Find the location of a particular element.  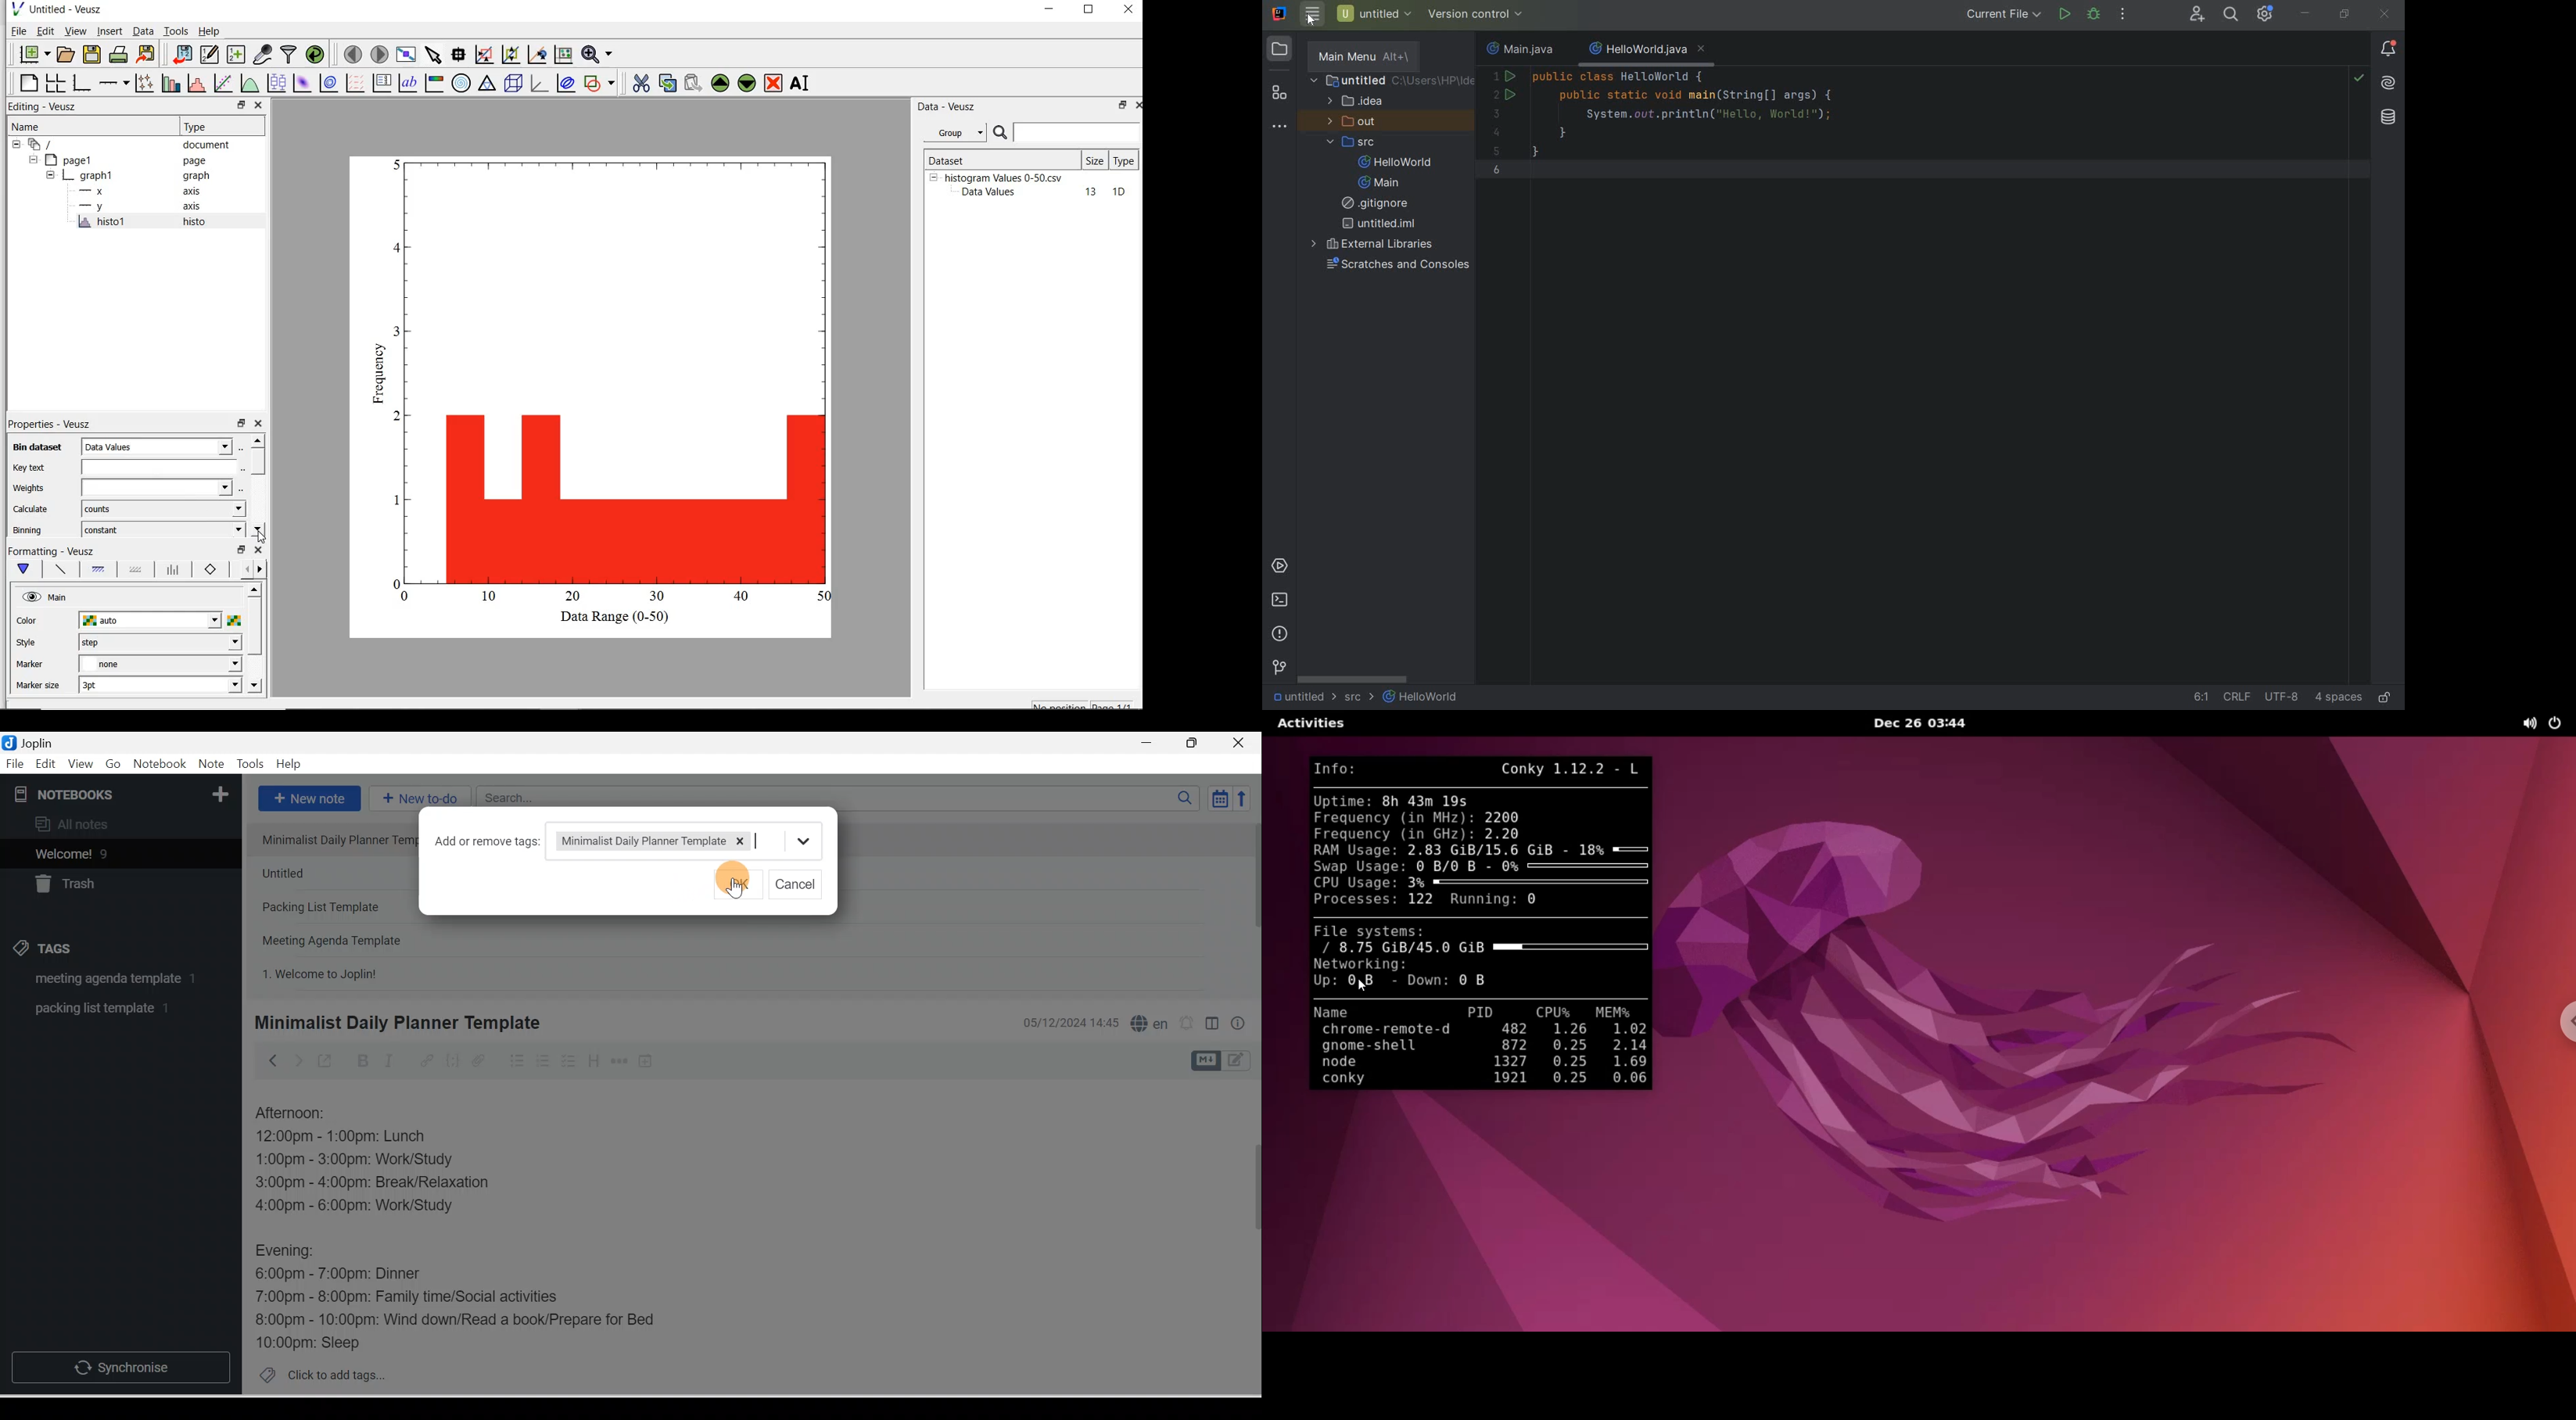

Numbered list is located at coordinates (543, 1060).